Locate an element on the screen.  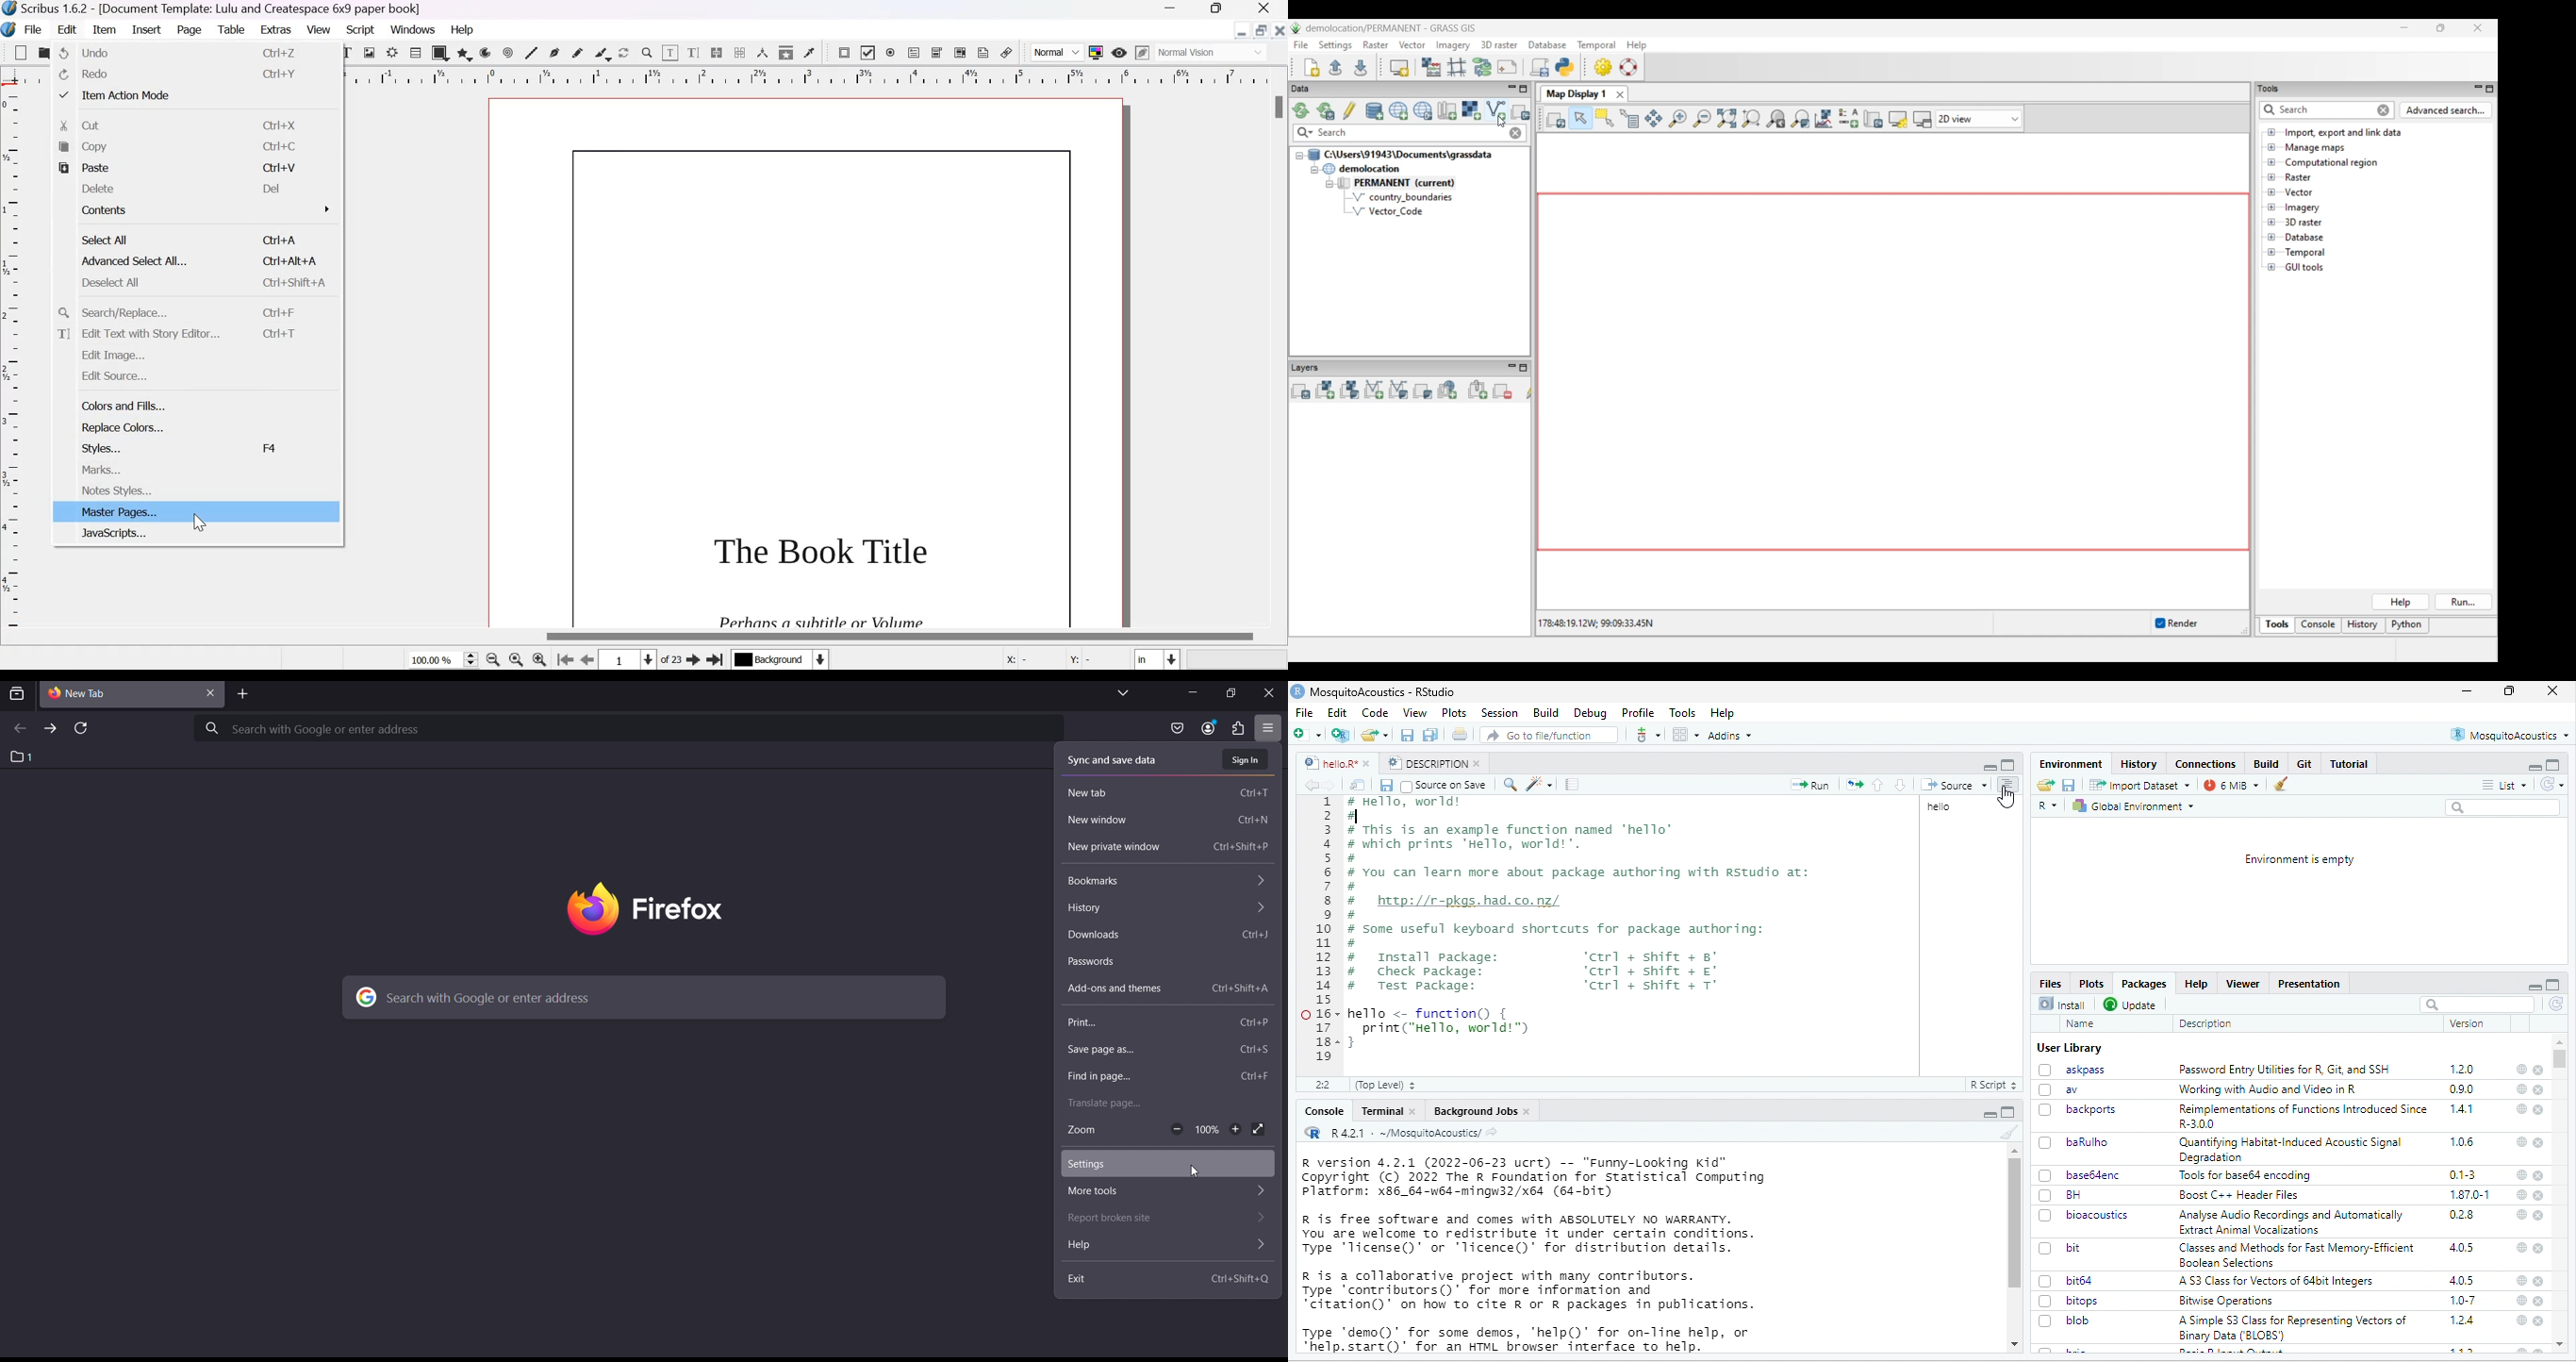
Source is located at coordinates (1957, 785).